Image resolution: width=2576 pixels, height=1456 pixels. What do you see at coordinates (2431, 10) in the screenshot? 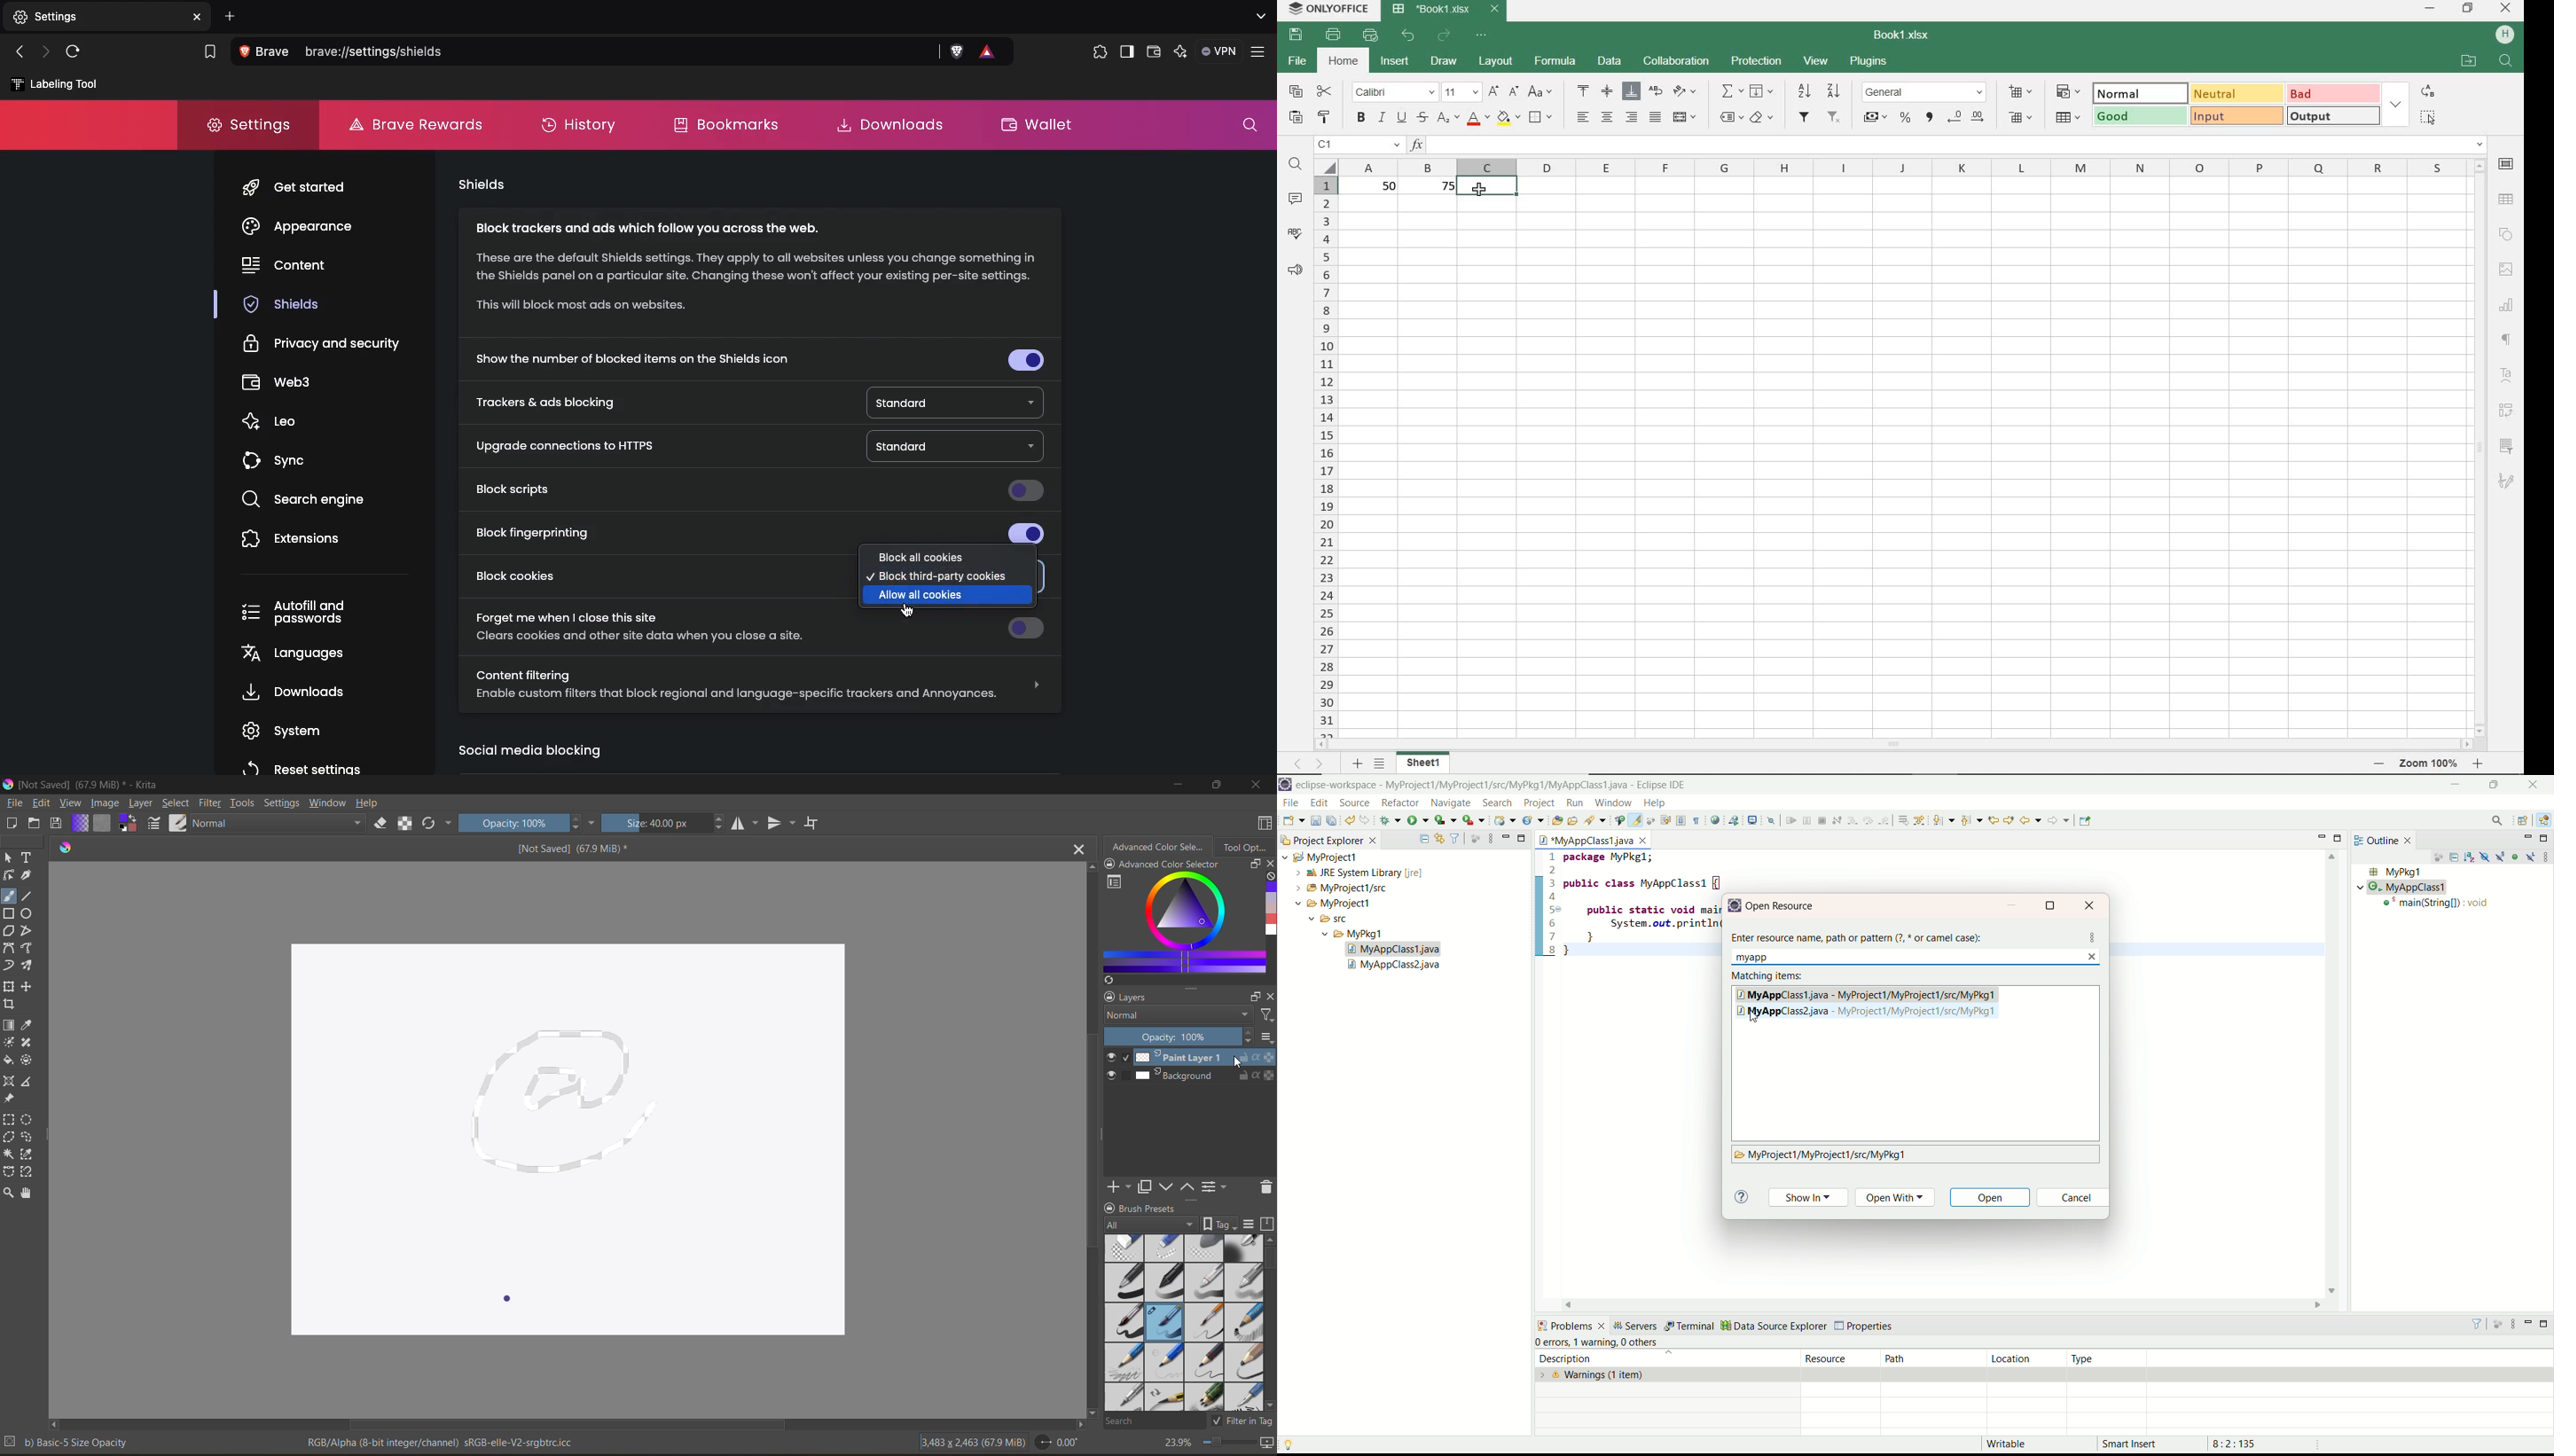
I see `minimize` at bounding box center [2431, 10].